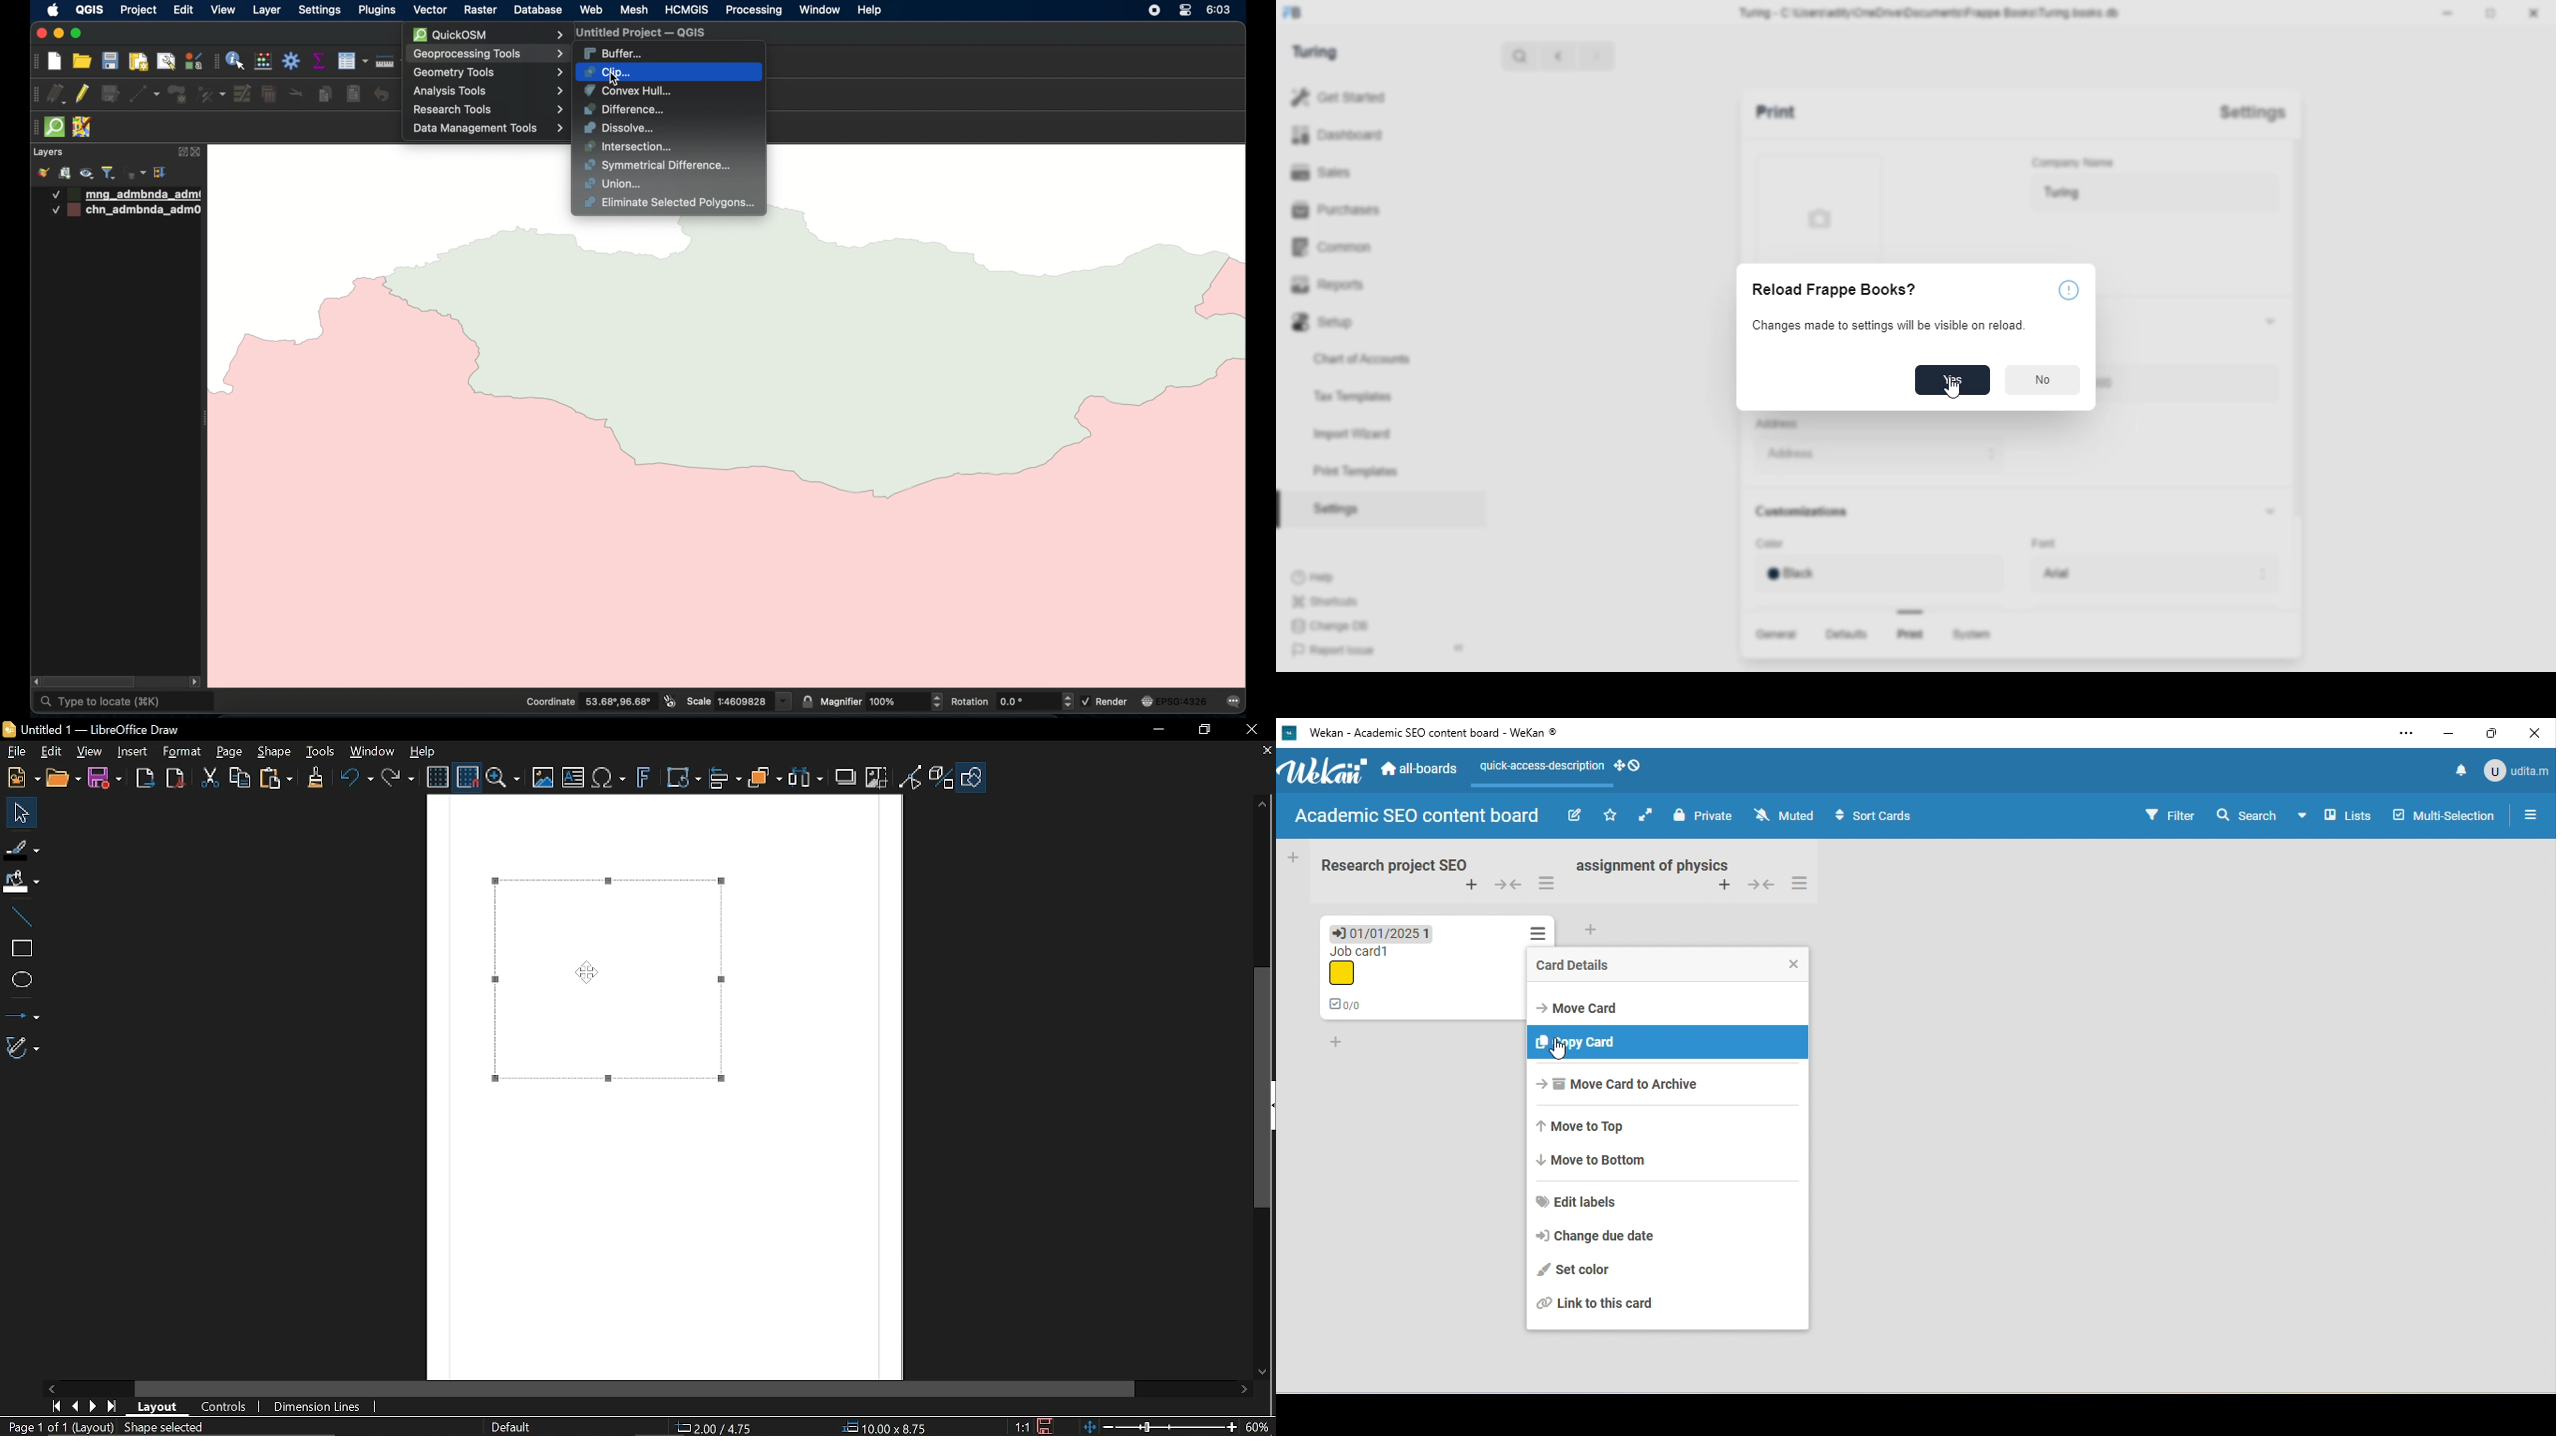  What do you see at coordinates (352, 61) in the screenshot?
I see `open attribute table` at bounding box center [352, 61].